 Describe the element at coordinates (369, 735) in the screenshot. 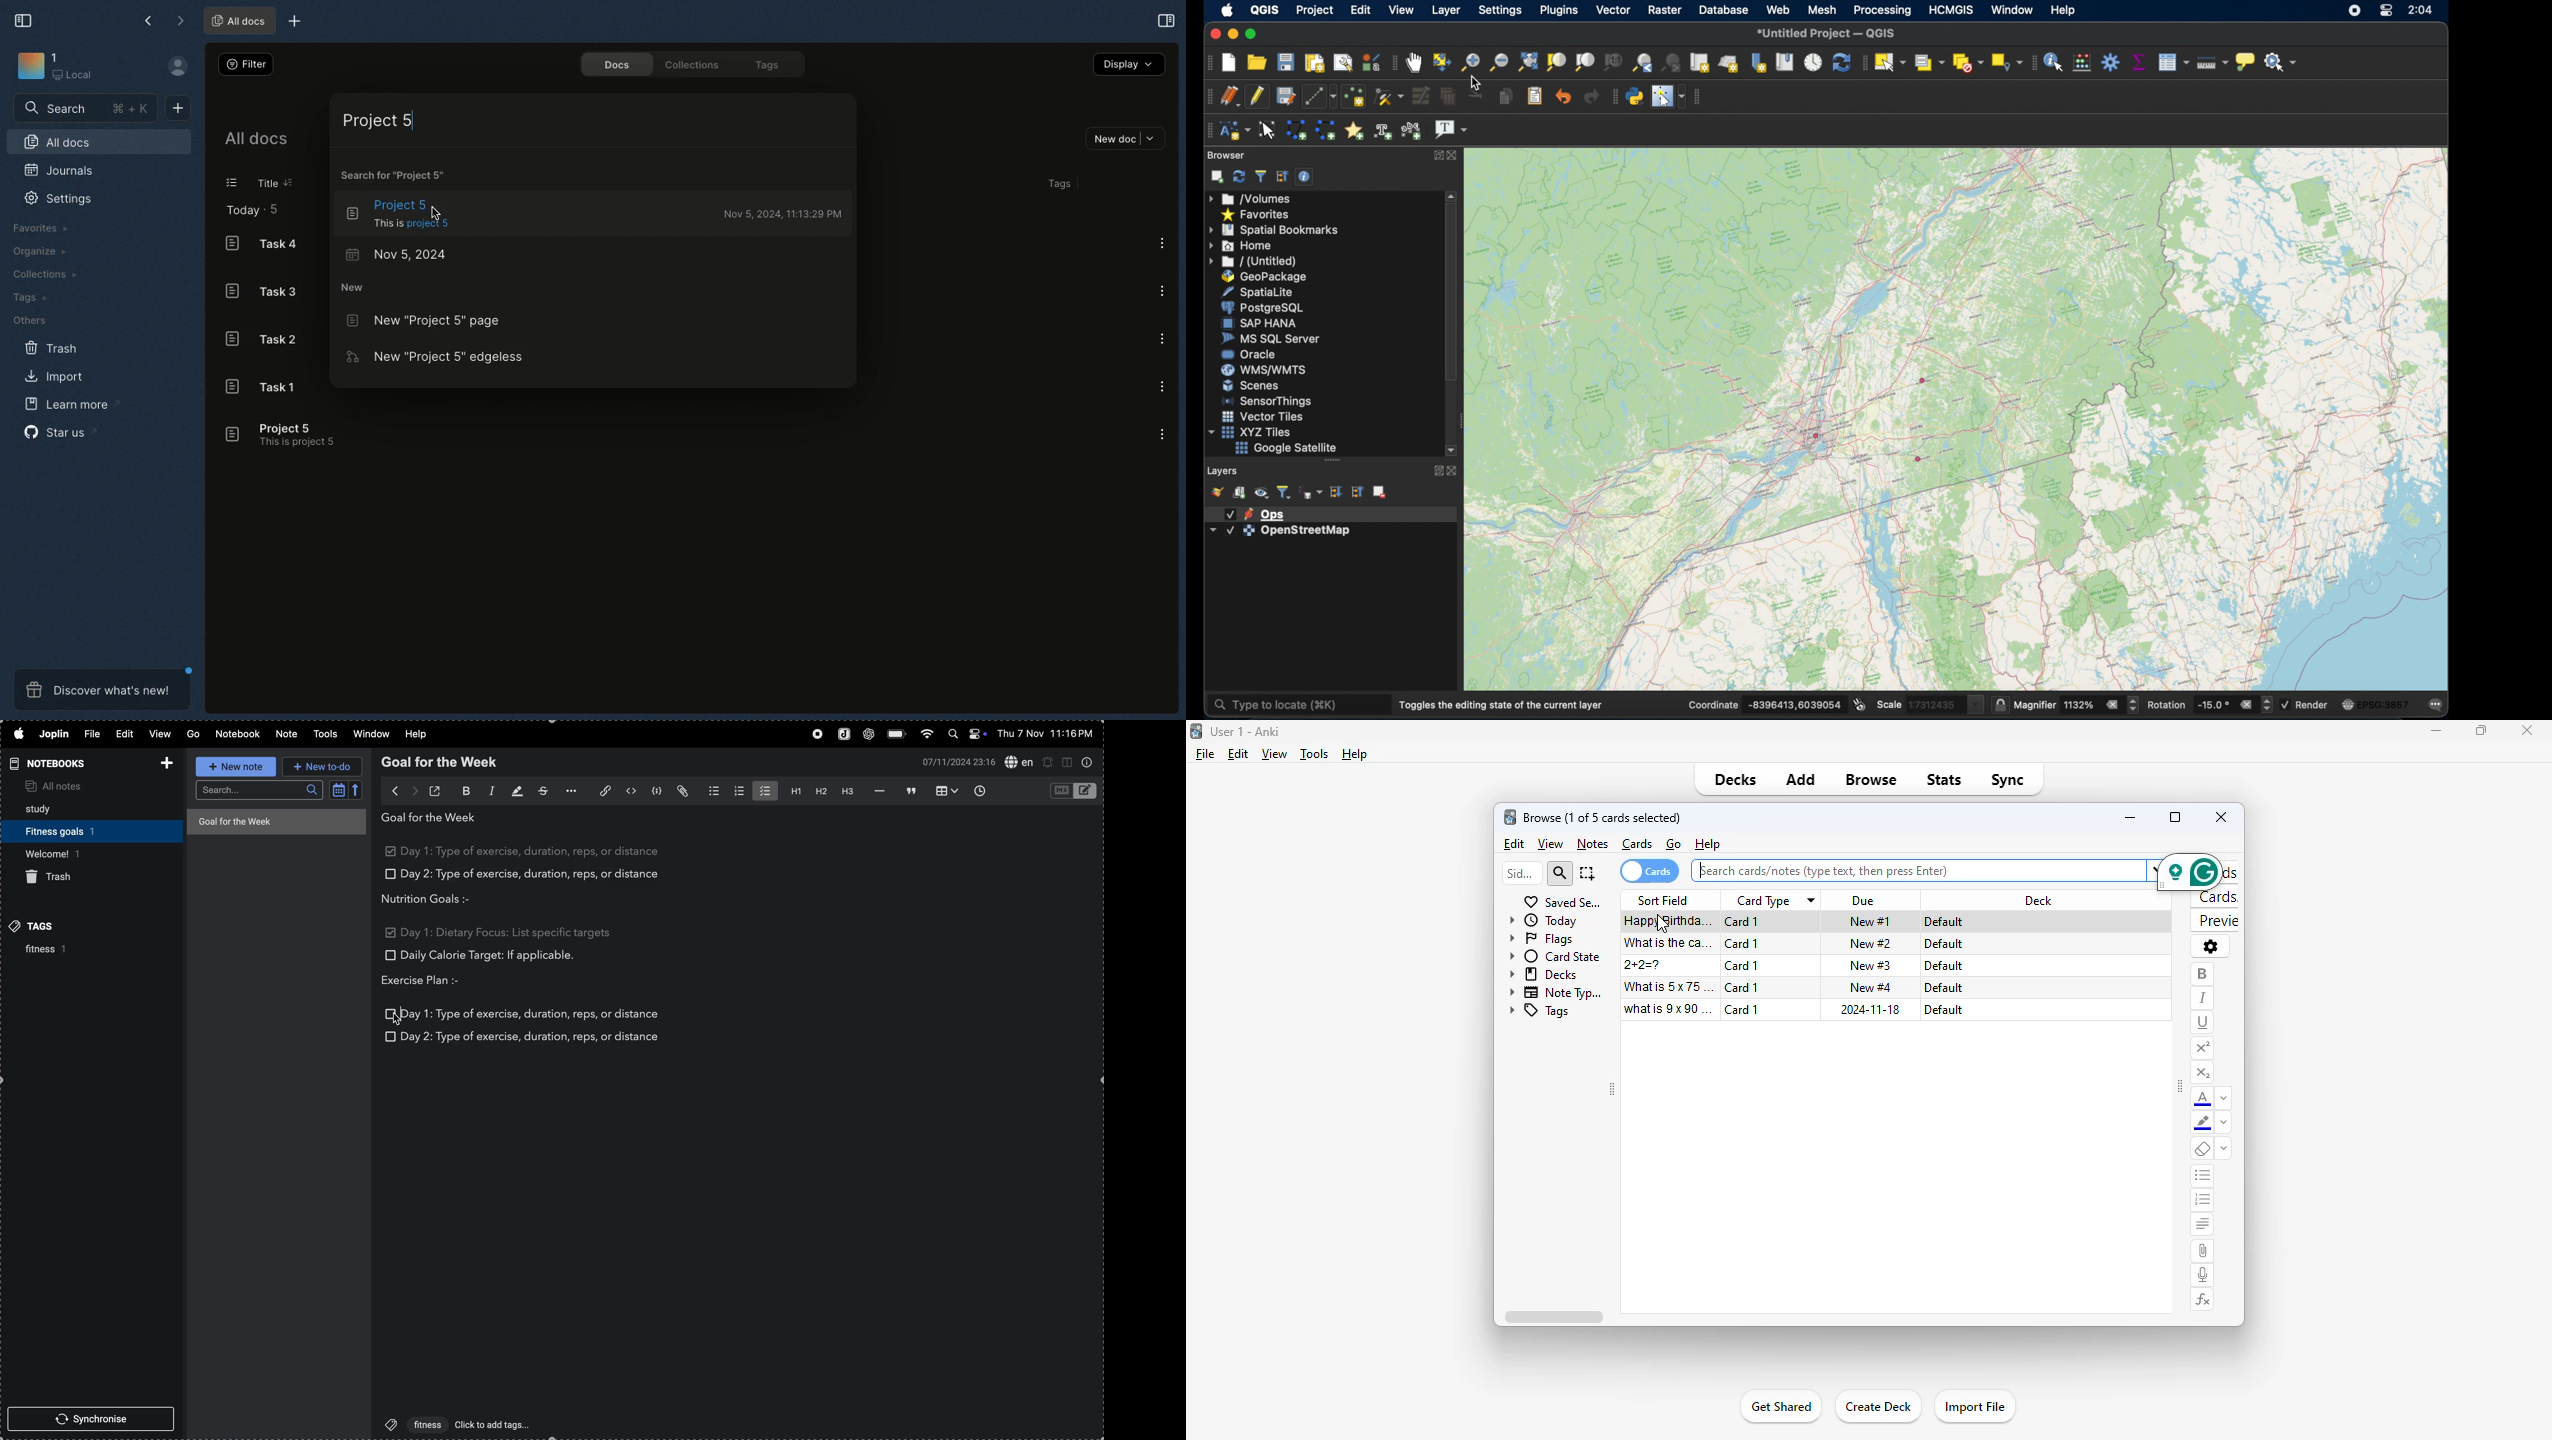

I see `window` at that location.